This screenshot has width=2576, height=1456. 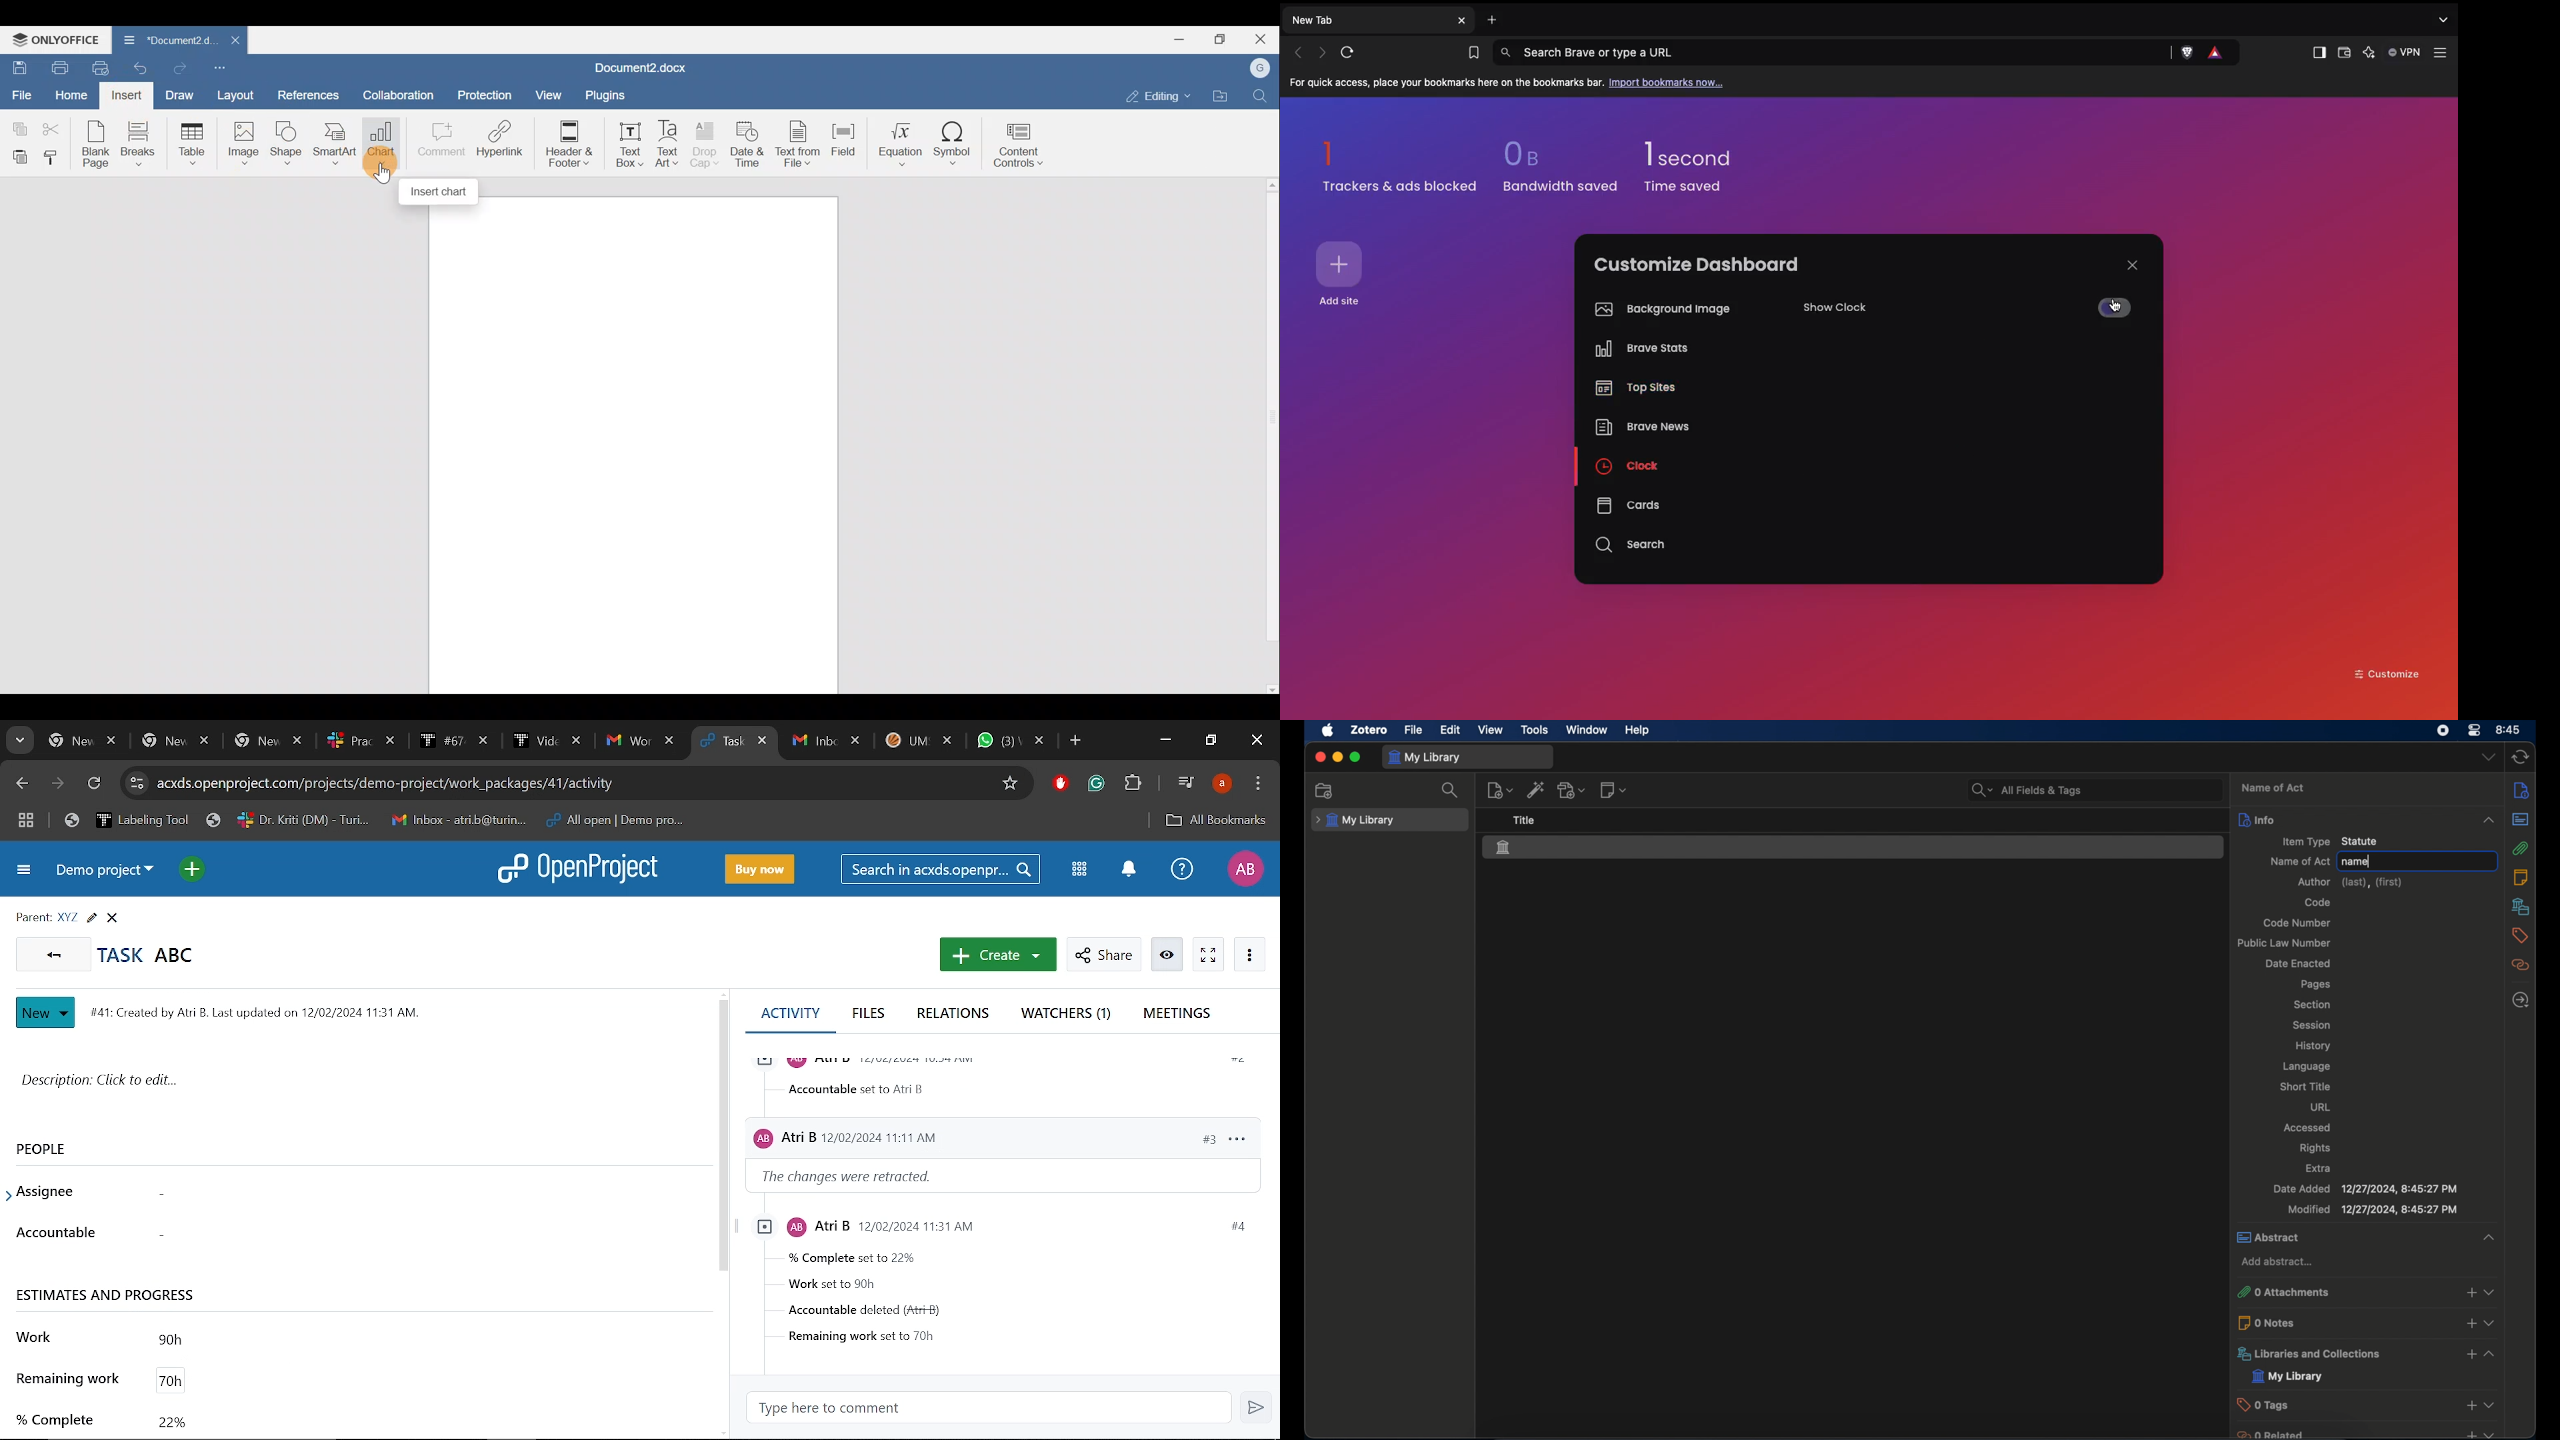 I want to click on Customize and control Brave, so click(x=2441, y=53).